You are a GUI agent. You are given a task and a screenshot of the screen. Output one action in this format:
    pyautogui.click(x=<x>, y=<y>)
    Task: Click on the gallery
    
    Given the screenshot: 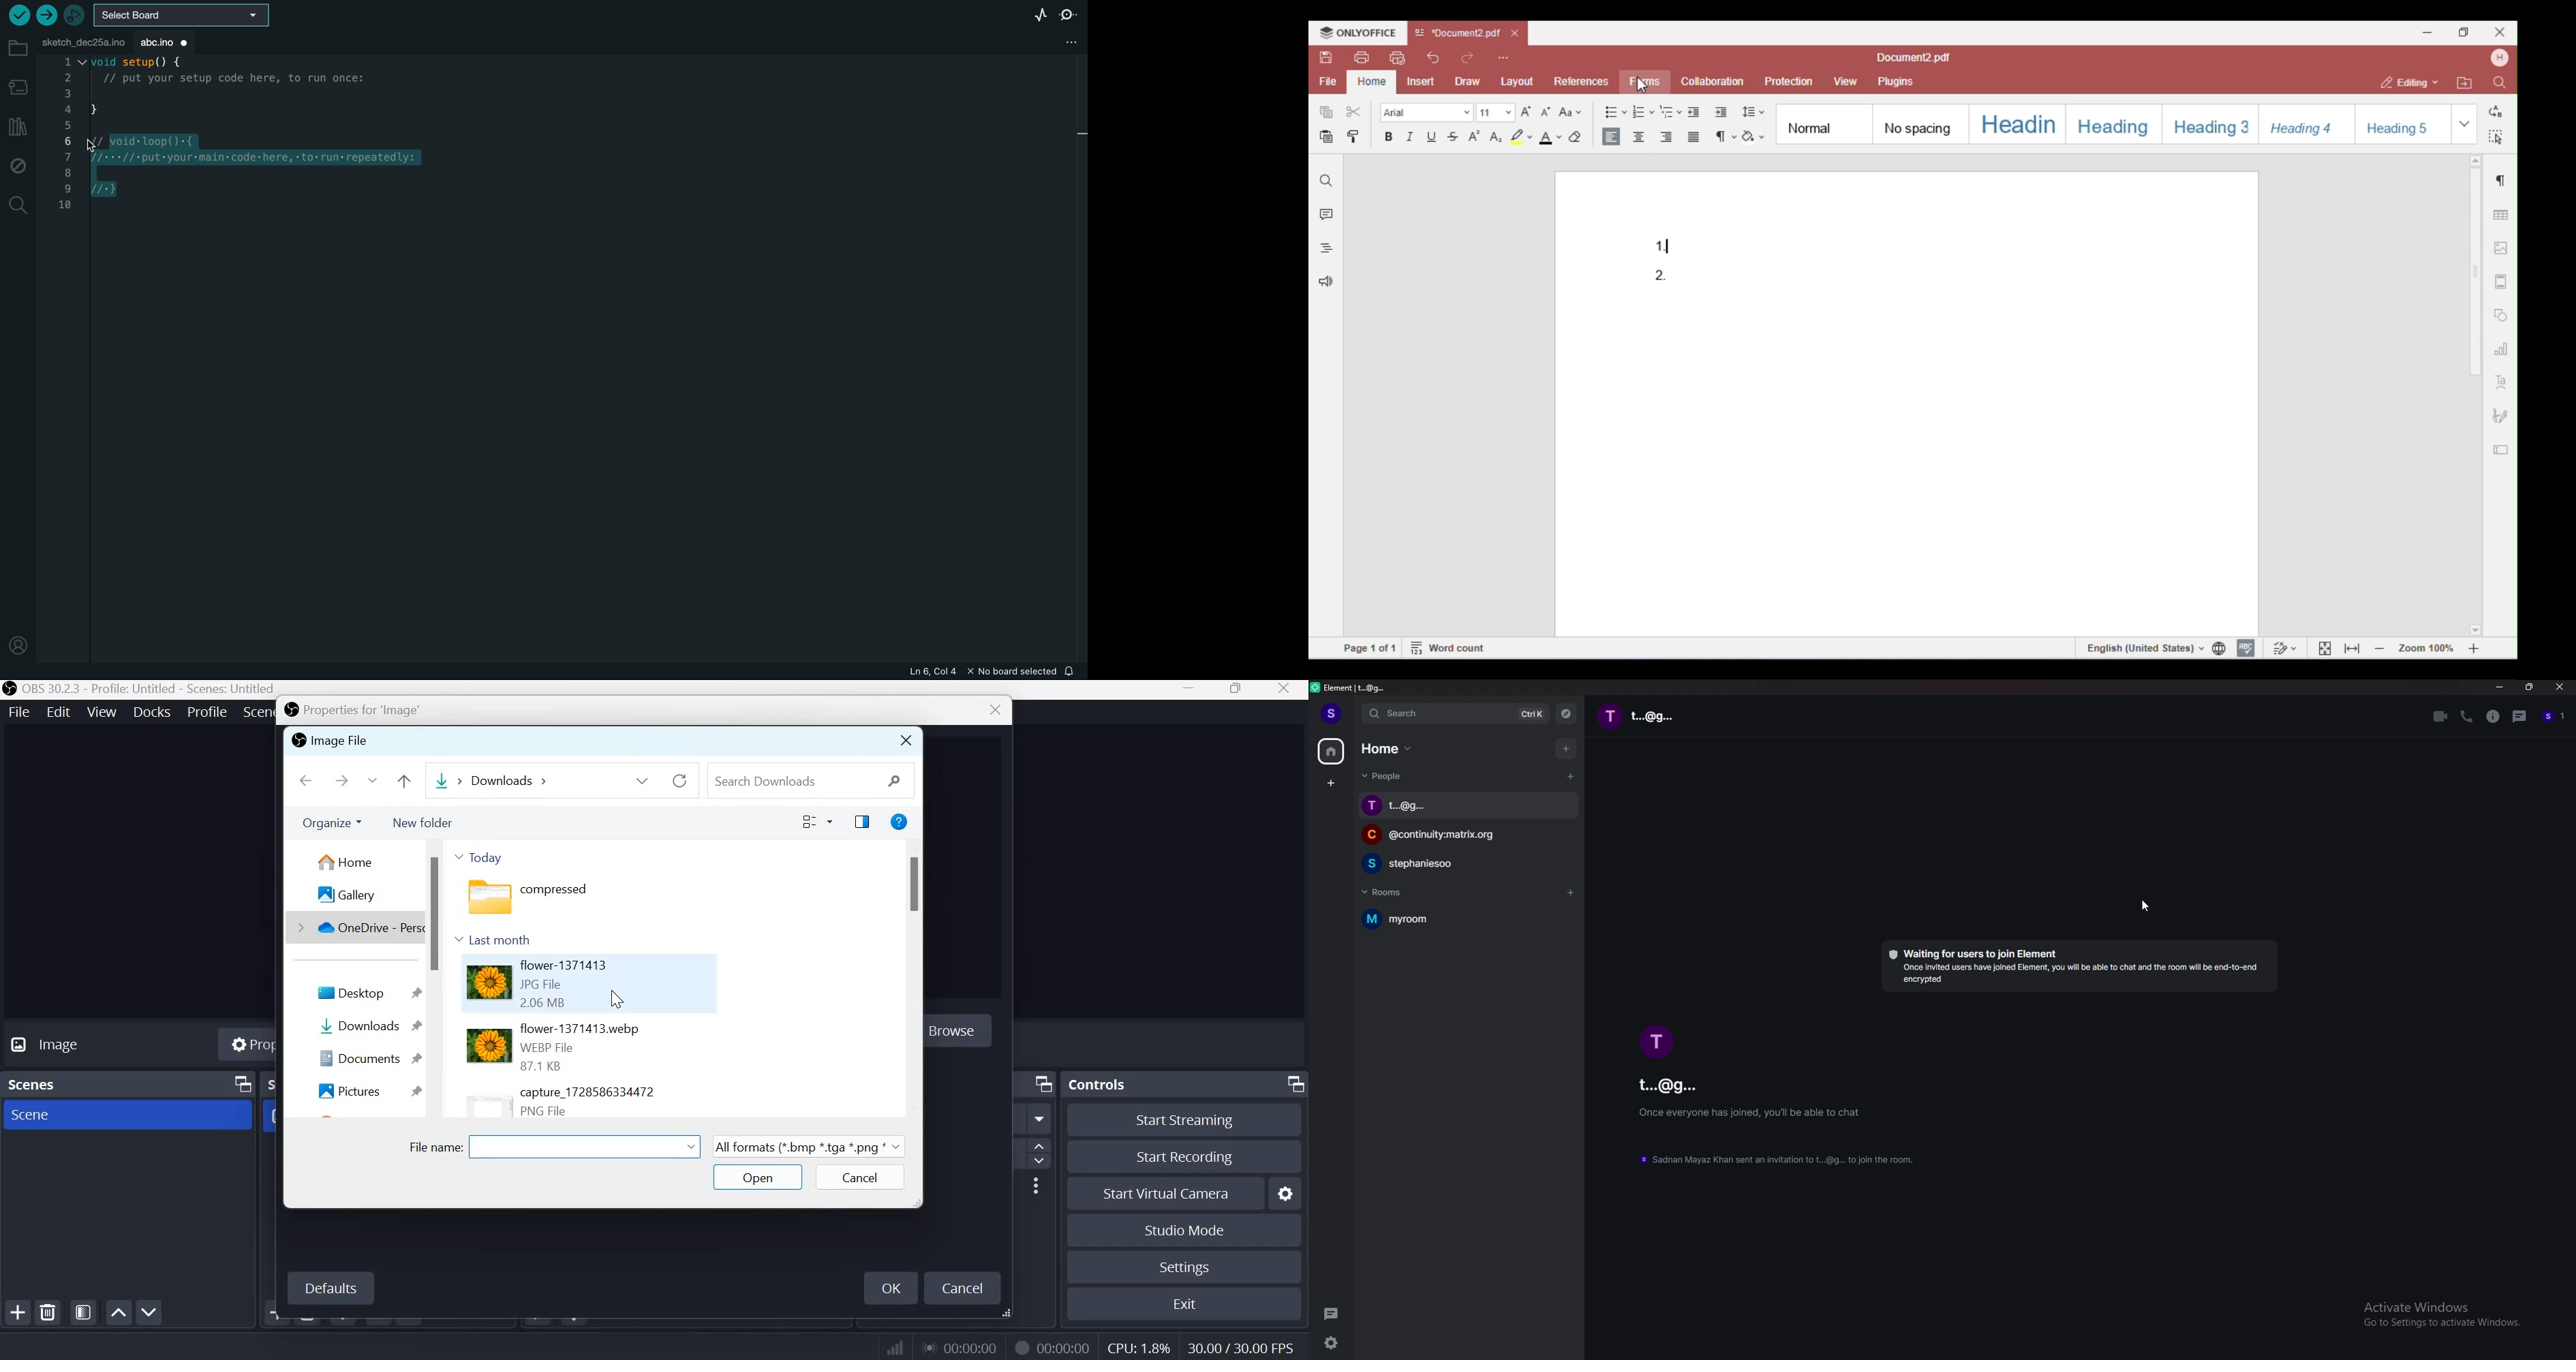 What is the action you would take?
    pyautogui.click(x=344, y=895)
    